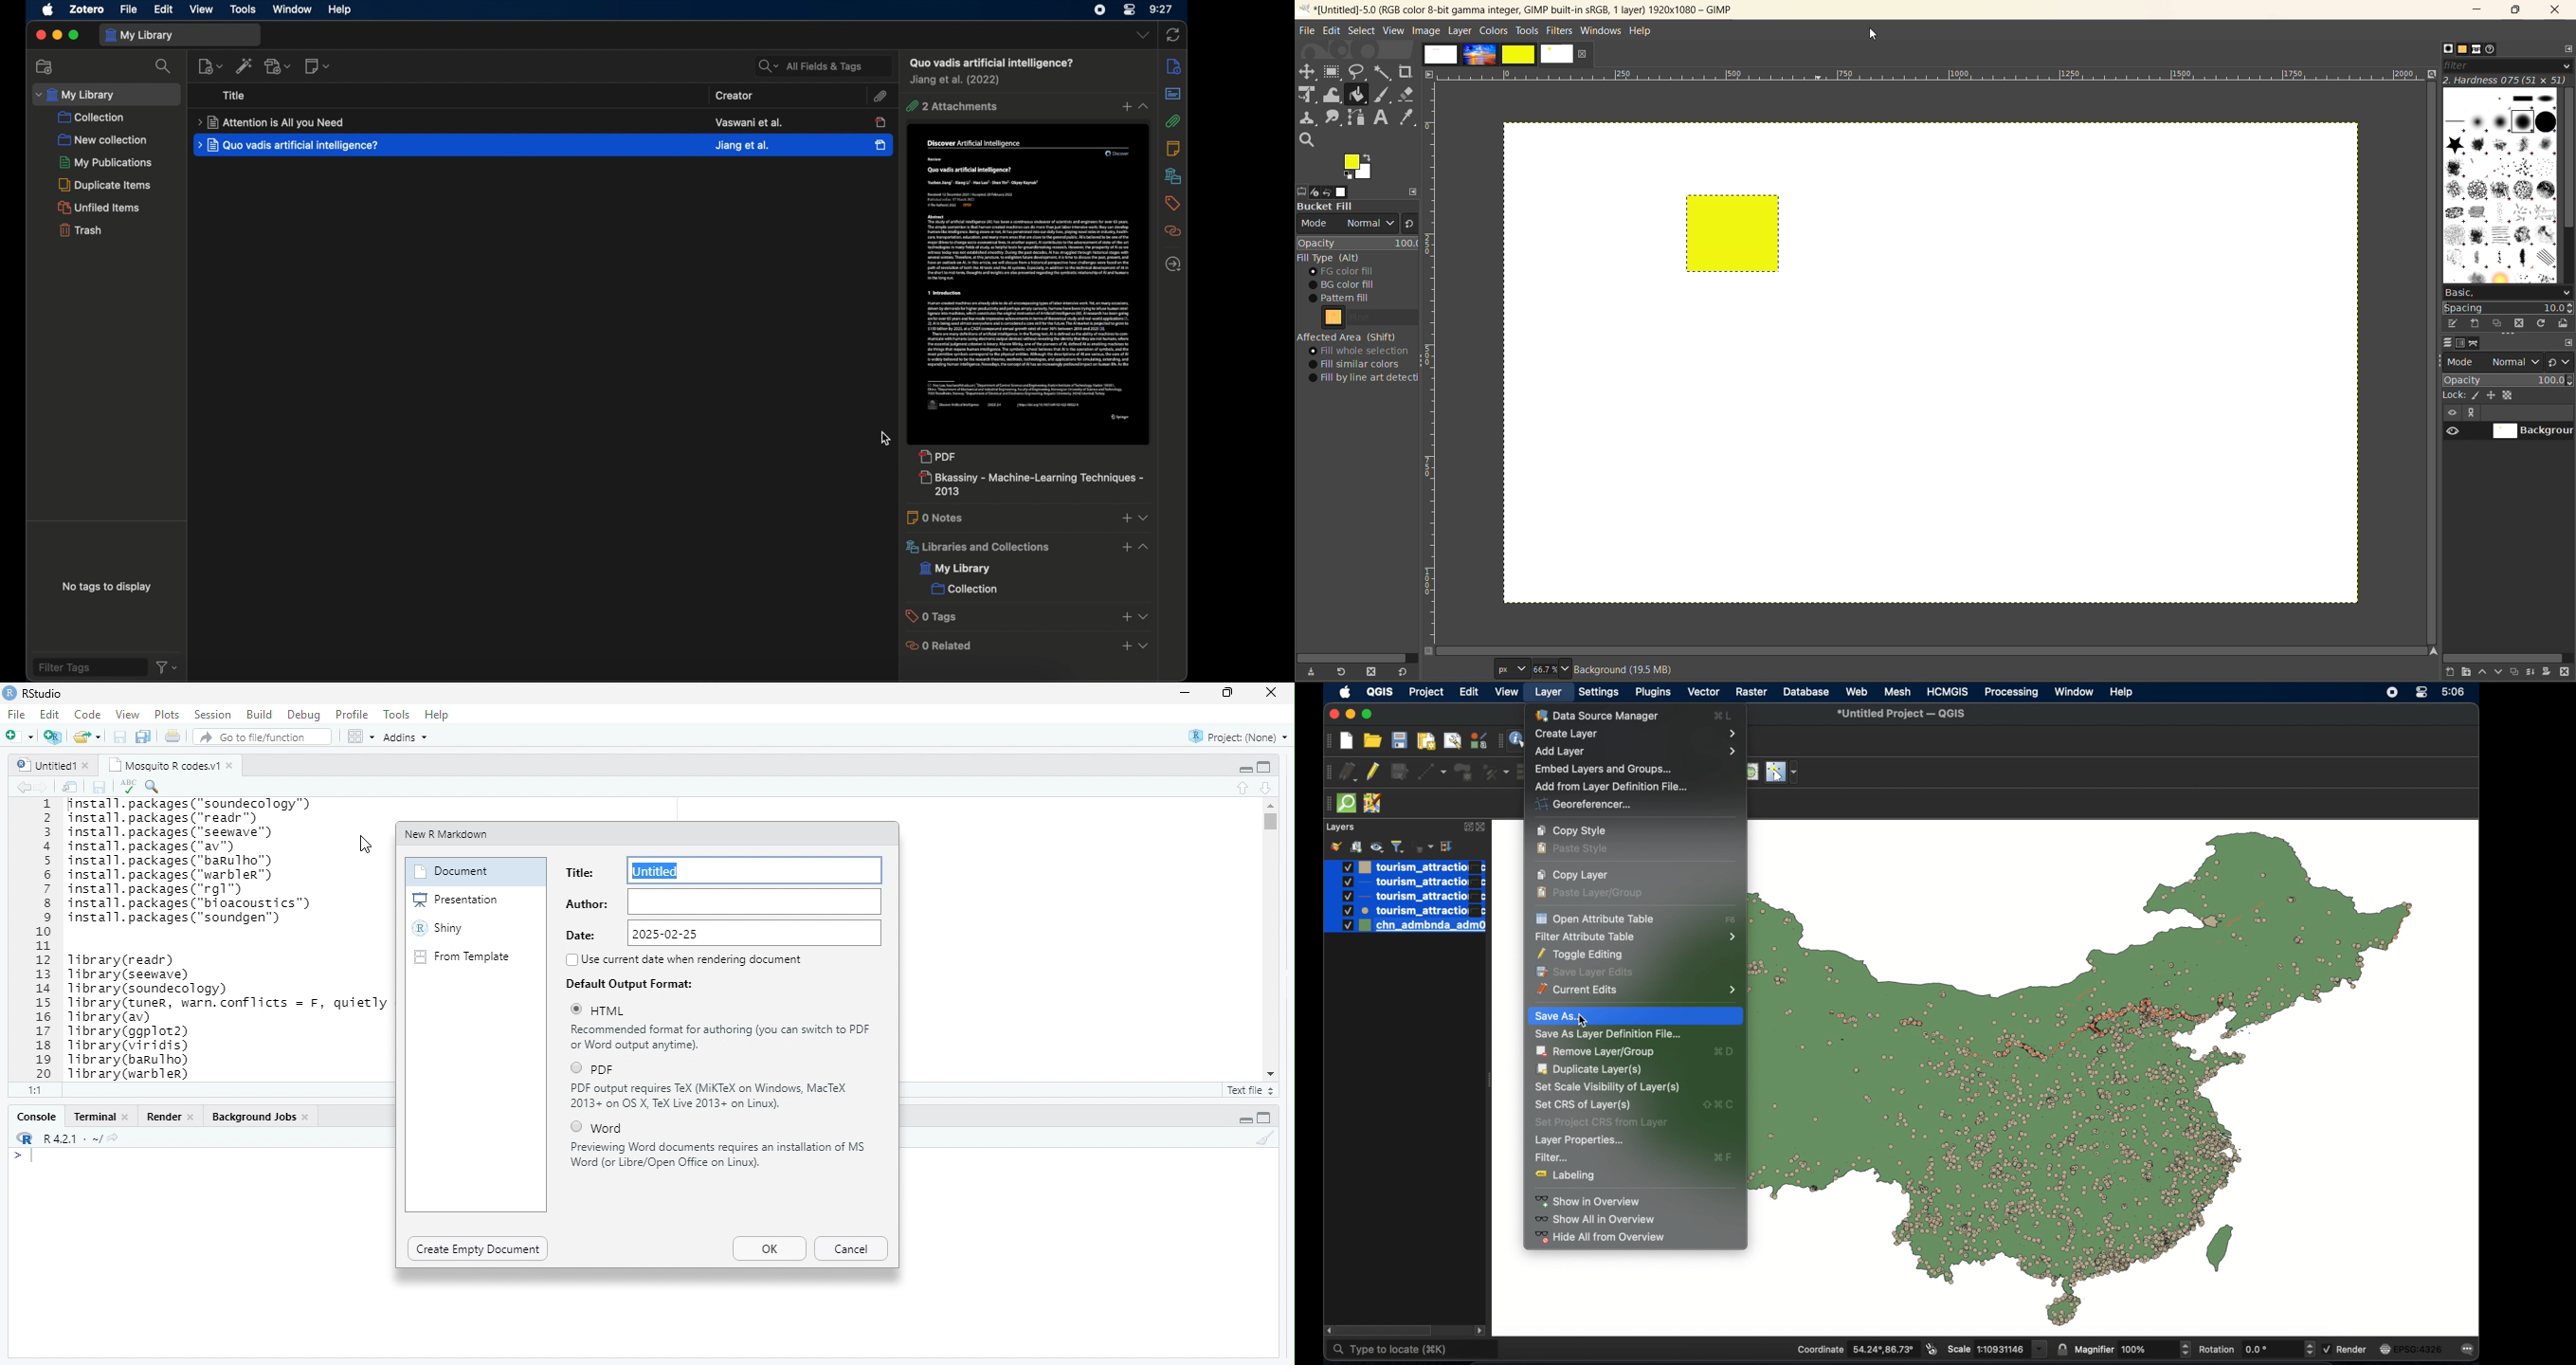  Describe the element at coordinates (1349, 284) in the screenshot. I see `bg color` at that location.